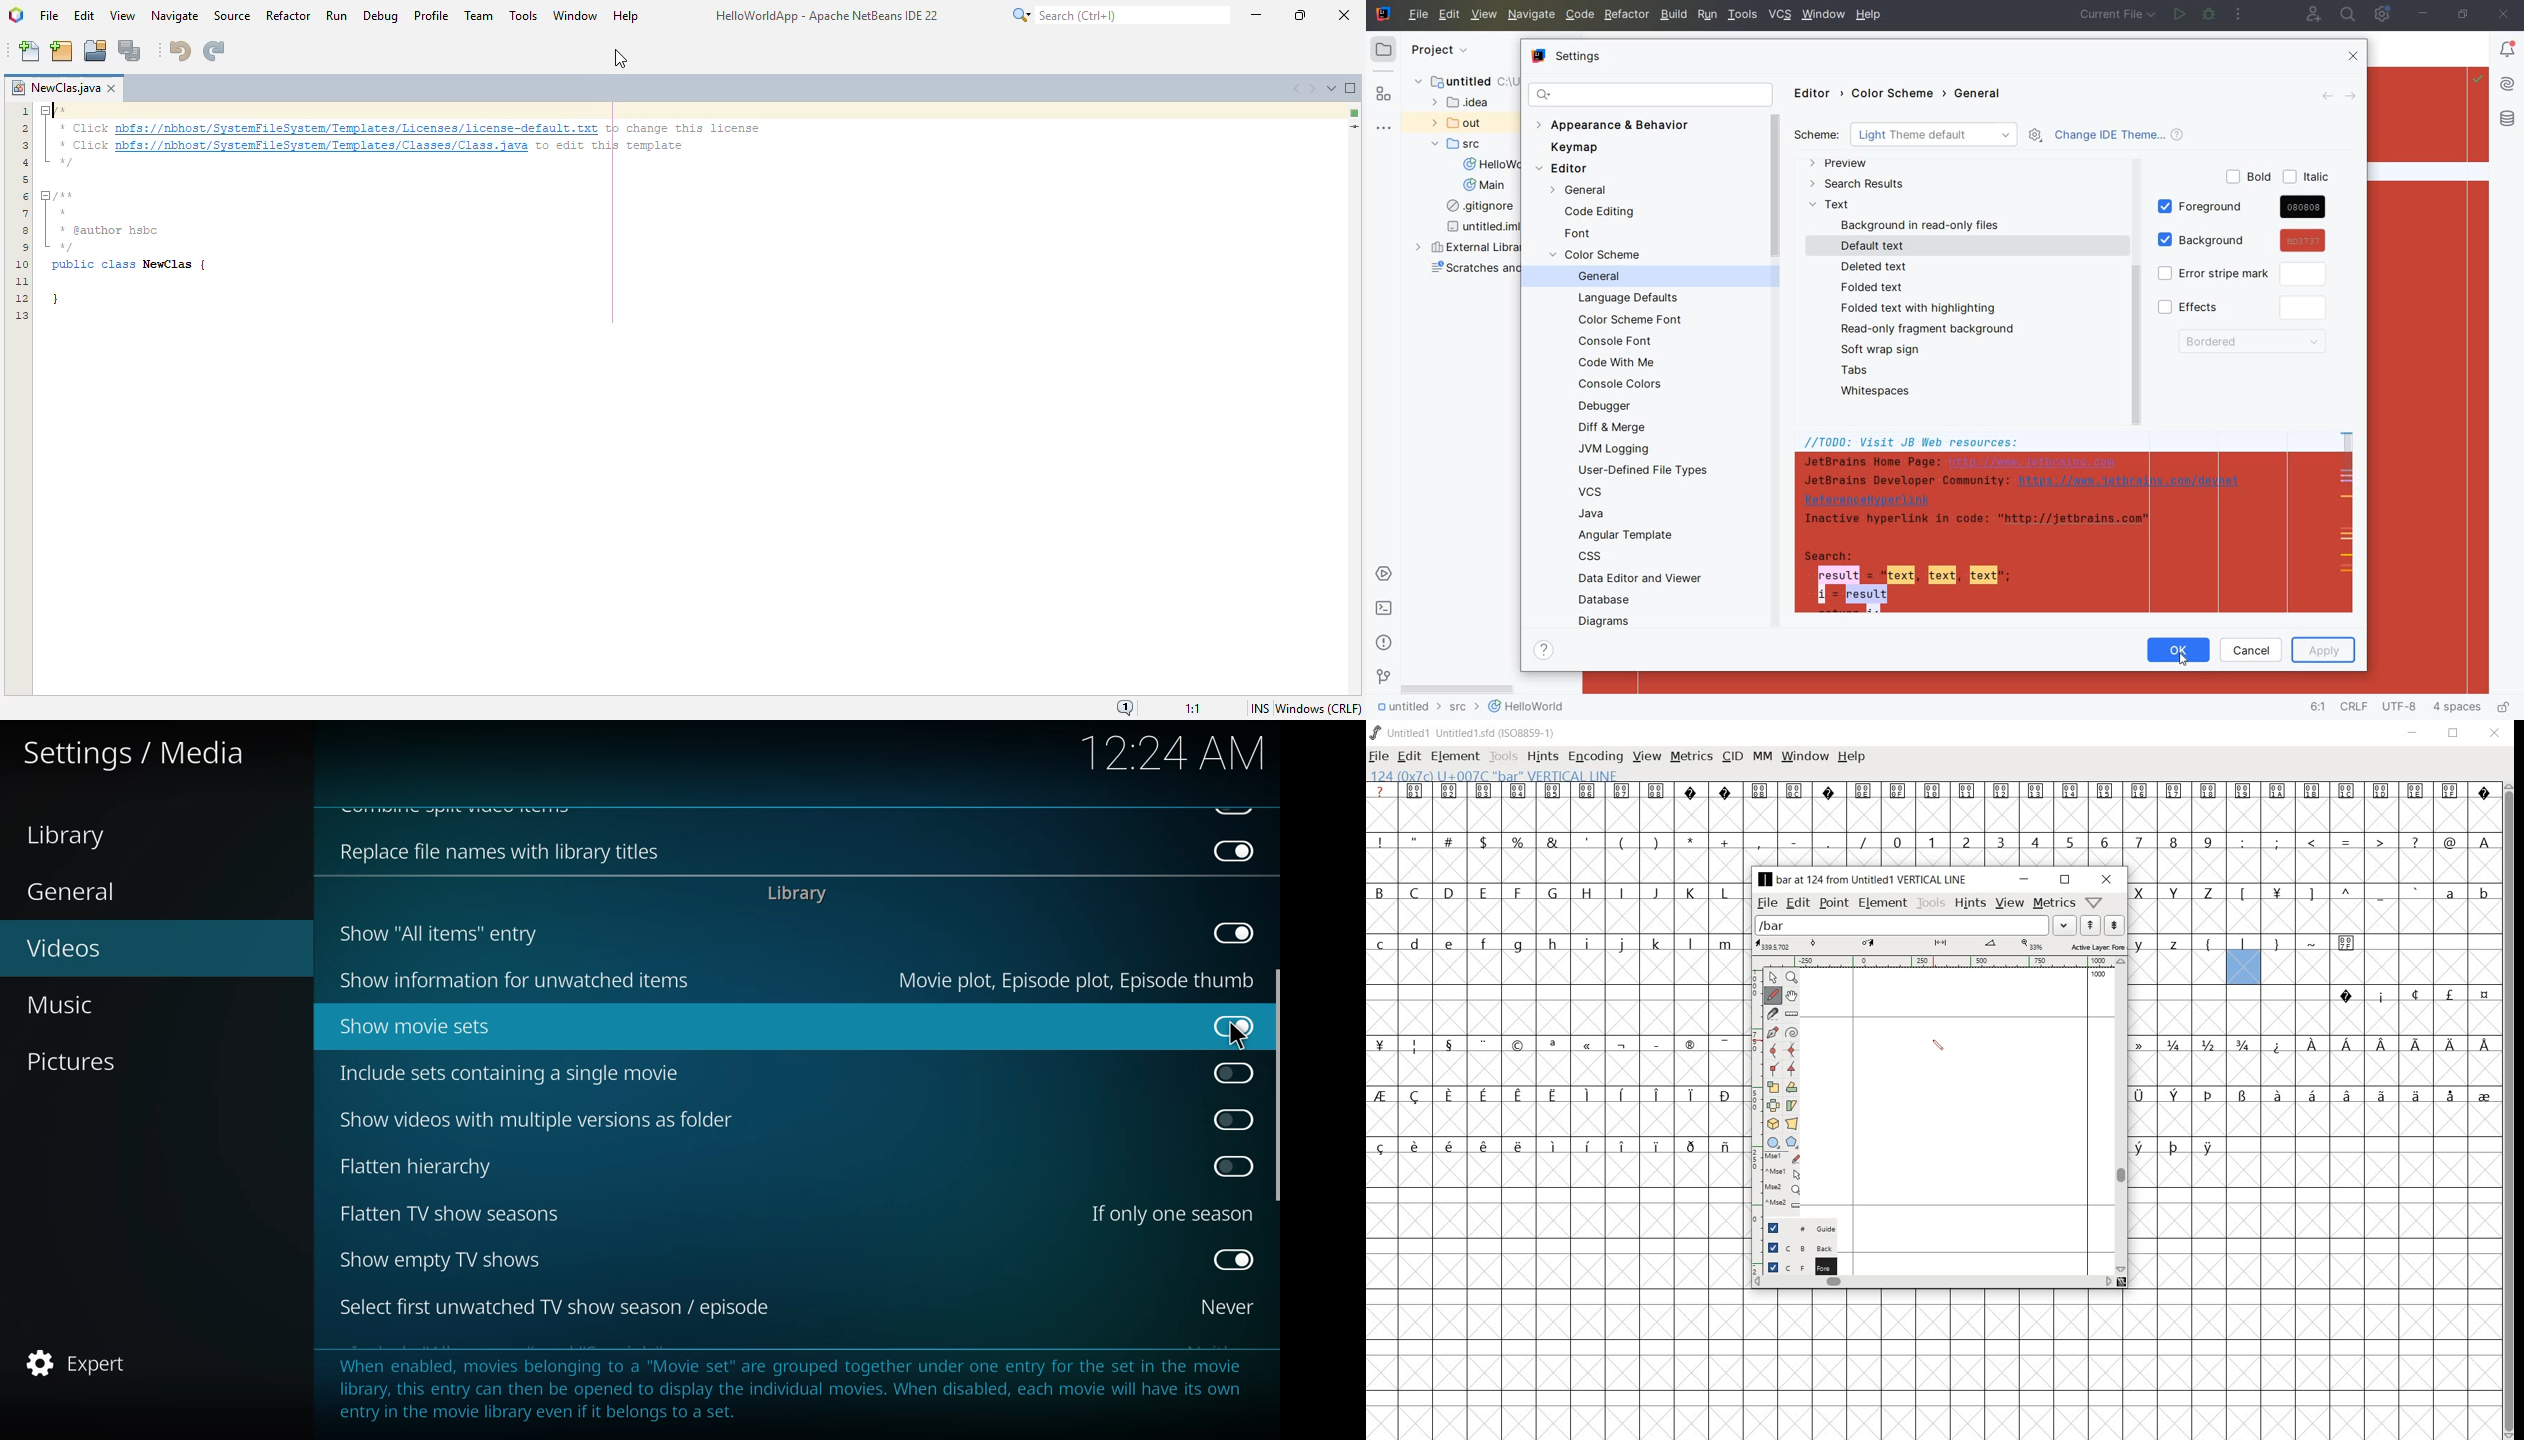  Describe the element at coordinates (1865, 880) in the screenshot. I see `BAR AT 124 FROM UNTITLED1 VERTICAL LINE` at that location.